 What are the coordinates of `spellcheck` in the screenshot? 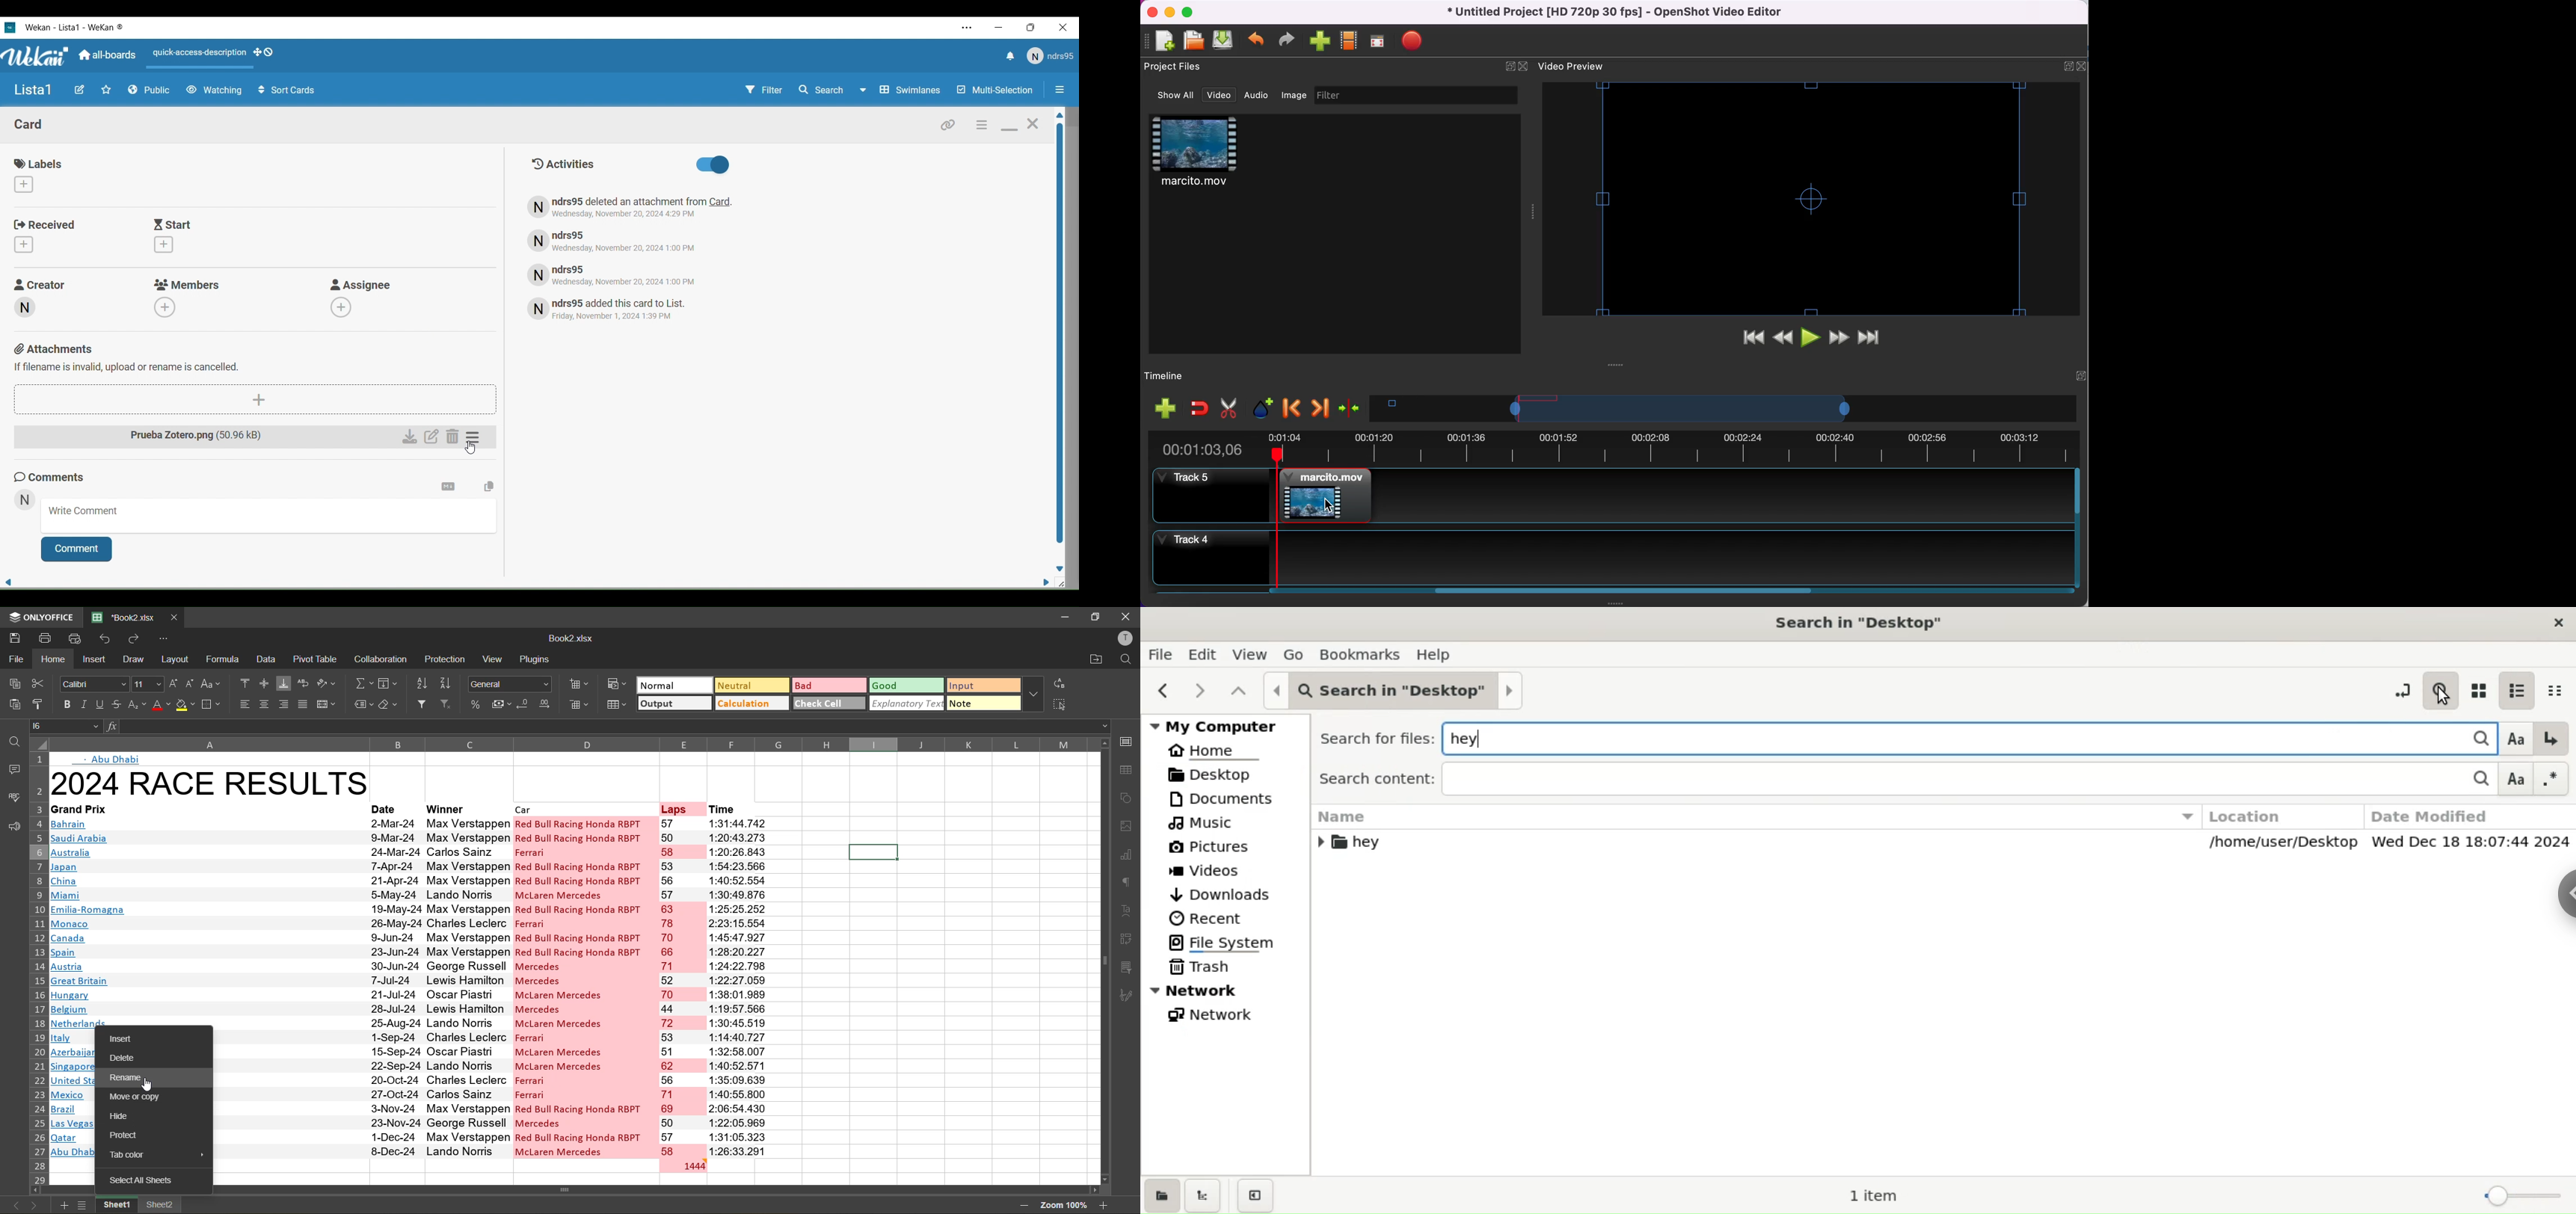 It's located at (13, 798).